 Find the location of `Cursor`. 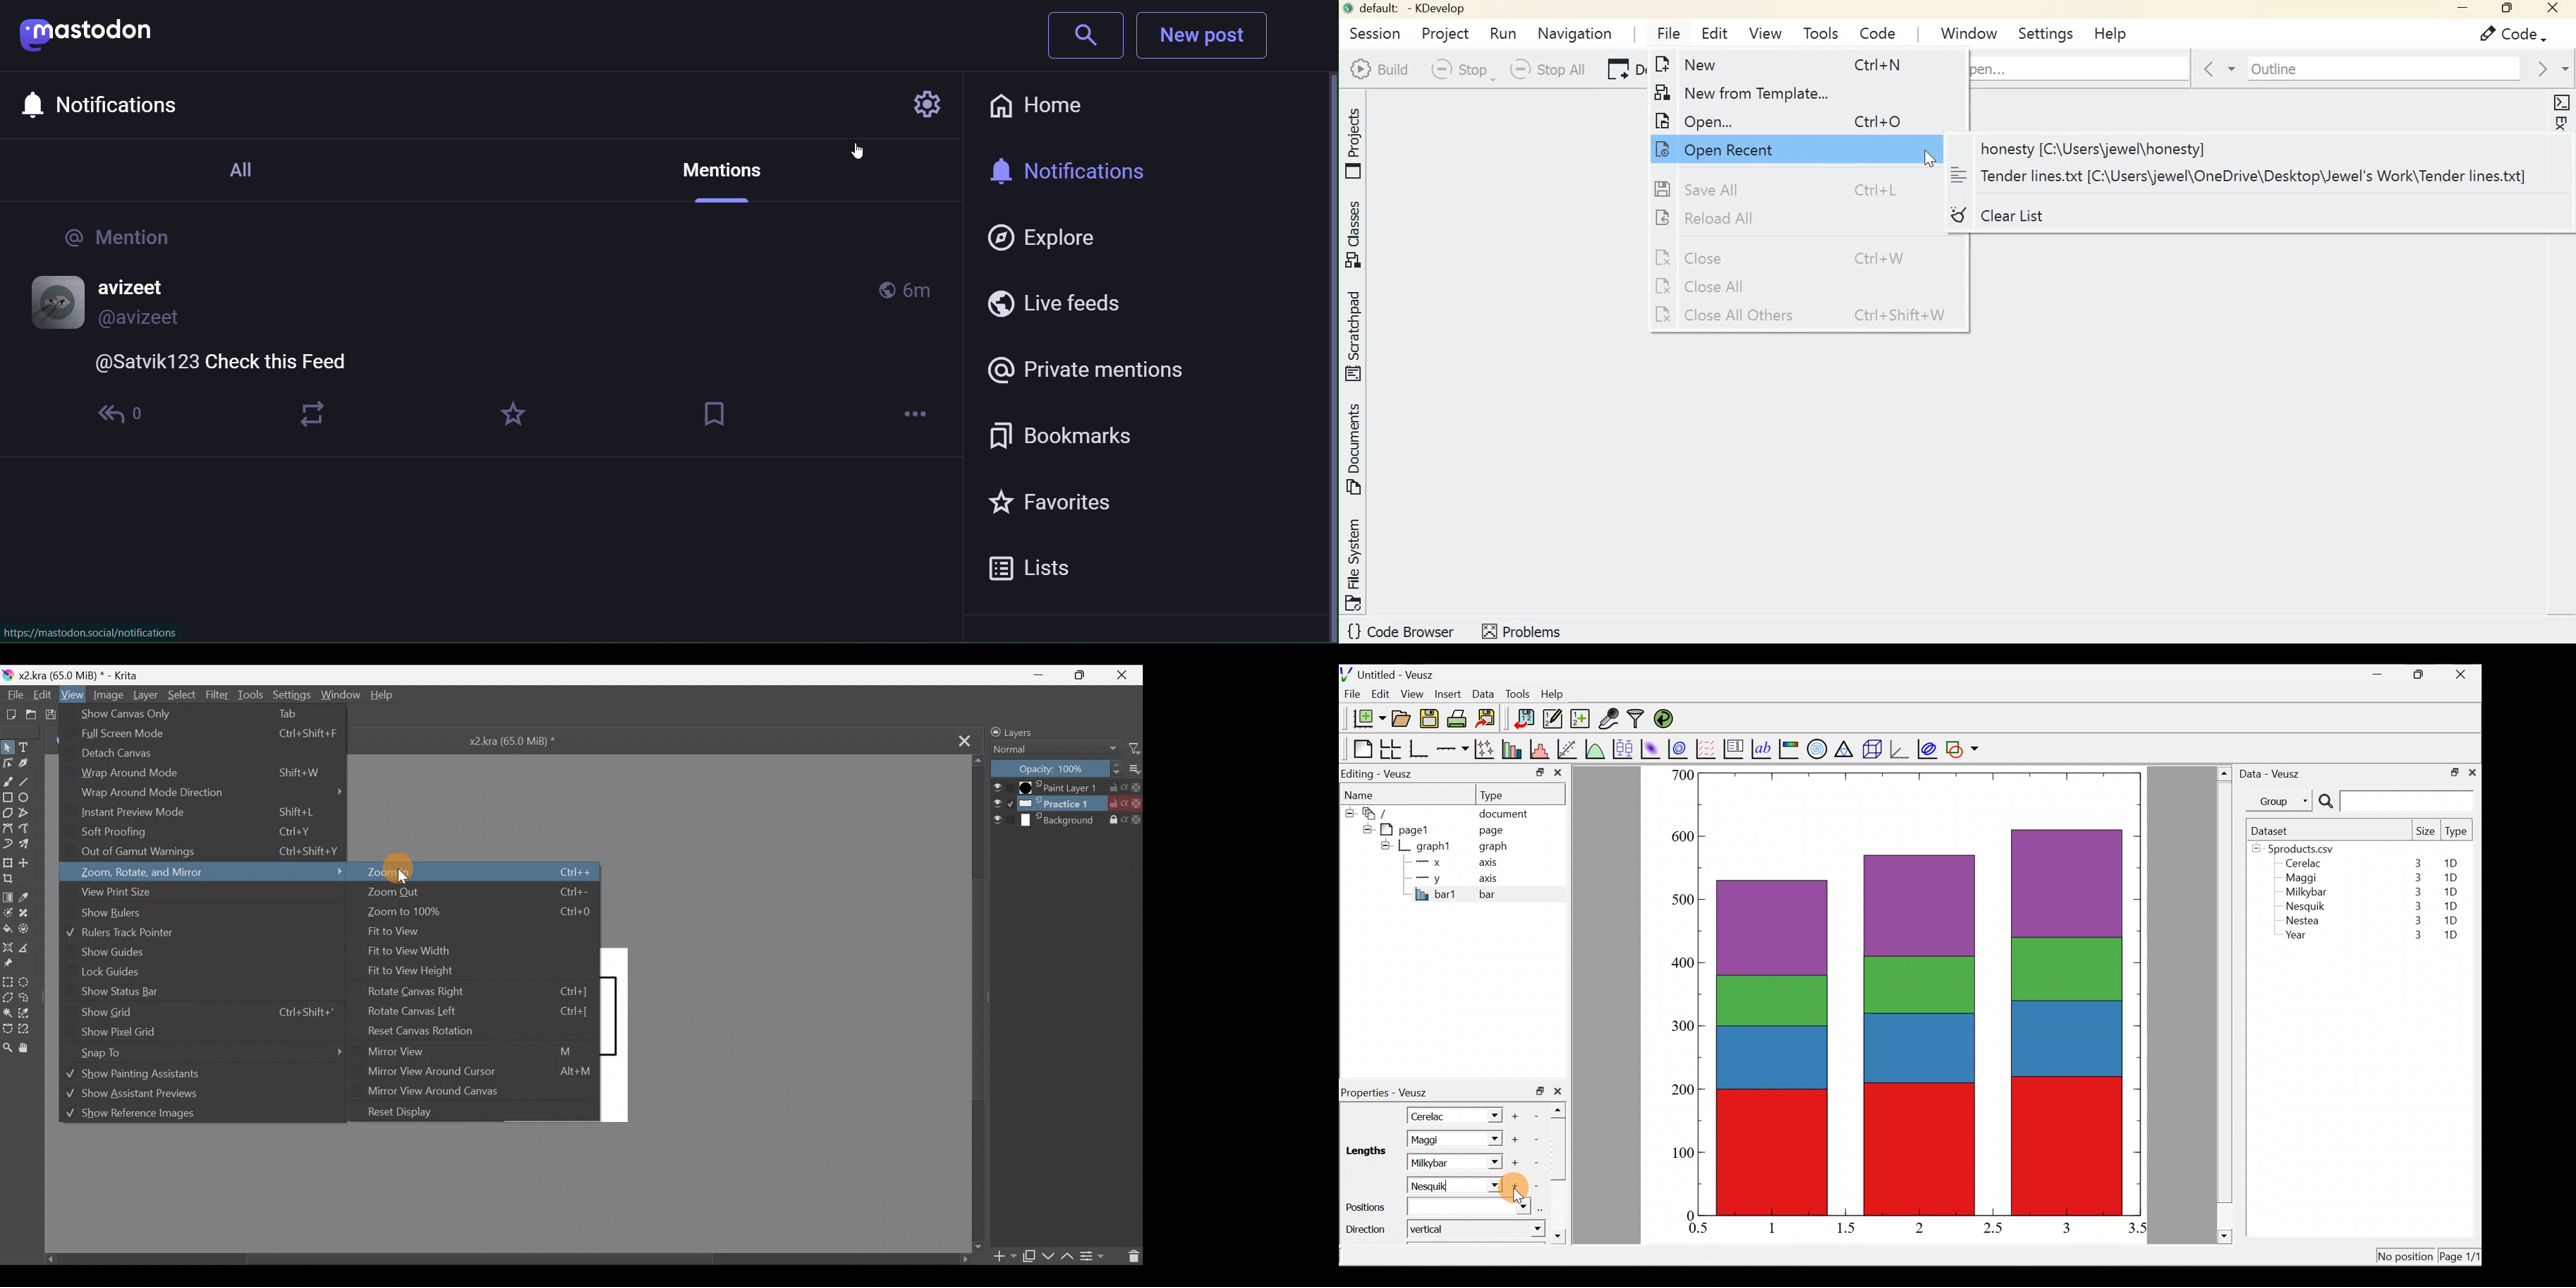

Cursor is located at coordinates (406, 872).